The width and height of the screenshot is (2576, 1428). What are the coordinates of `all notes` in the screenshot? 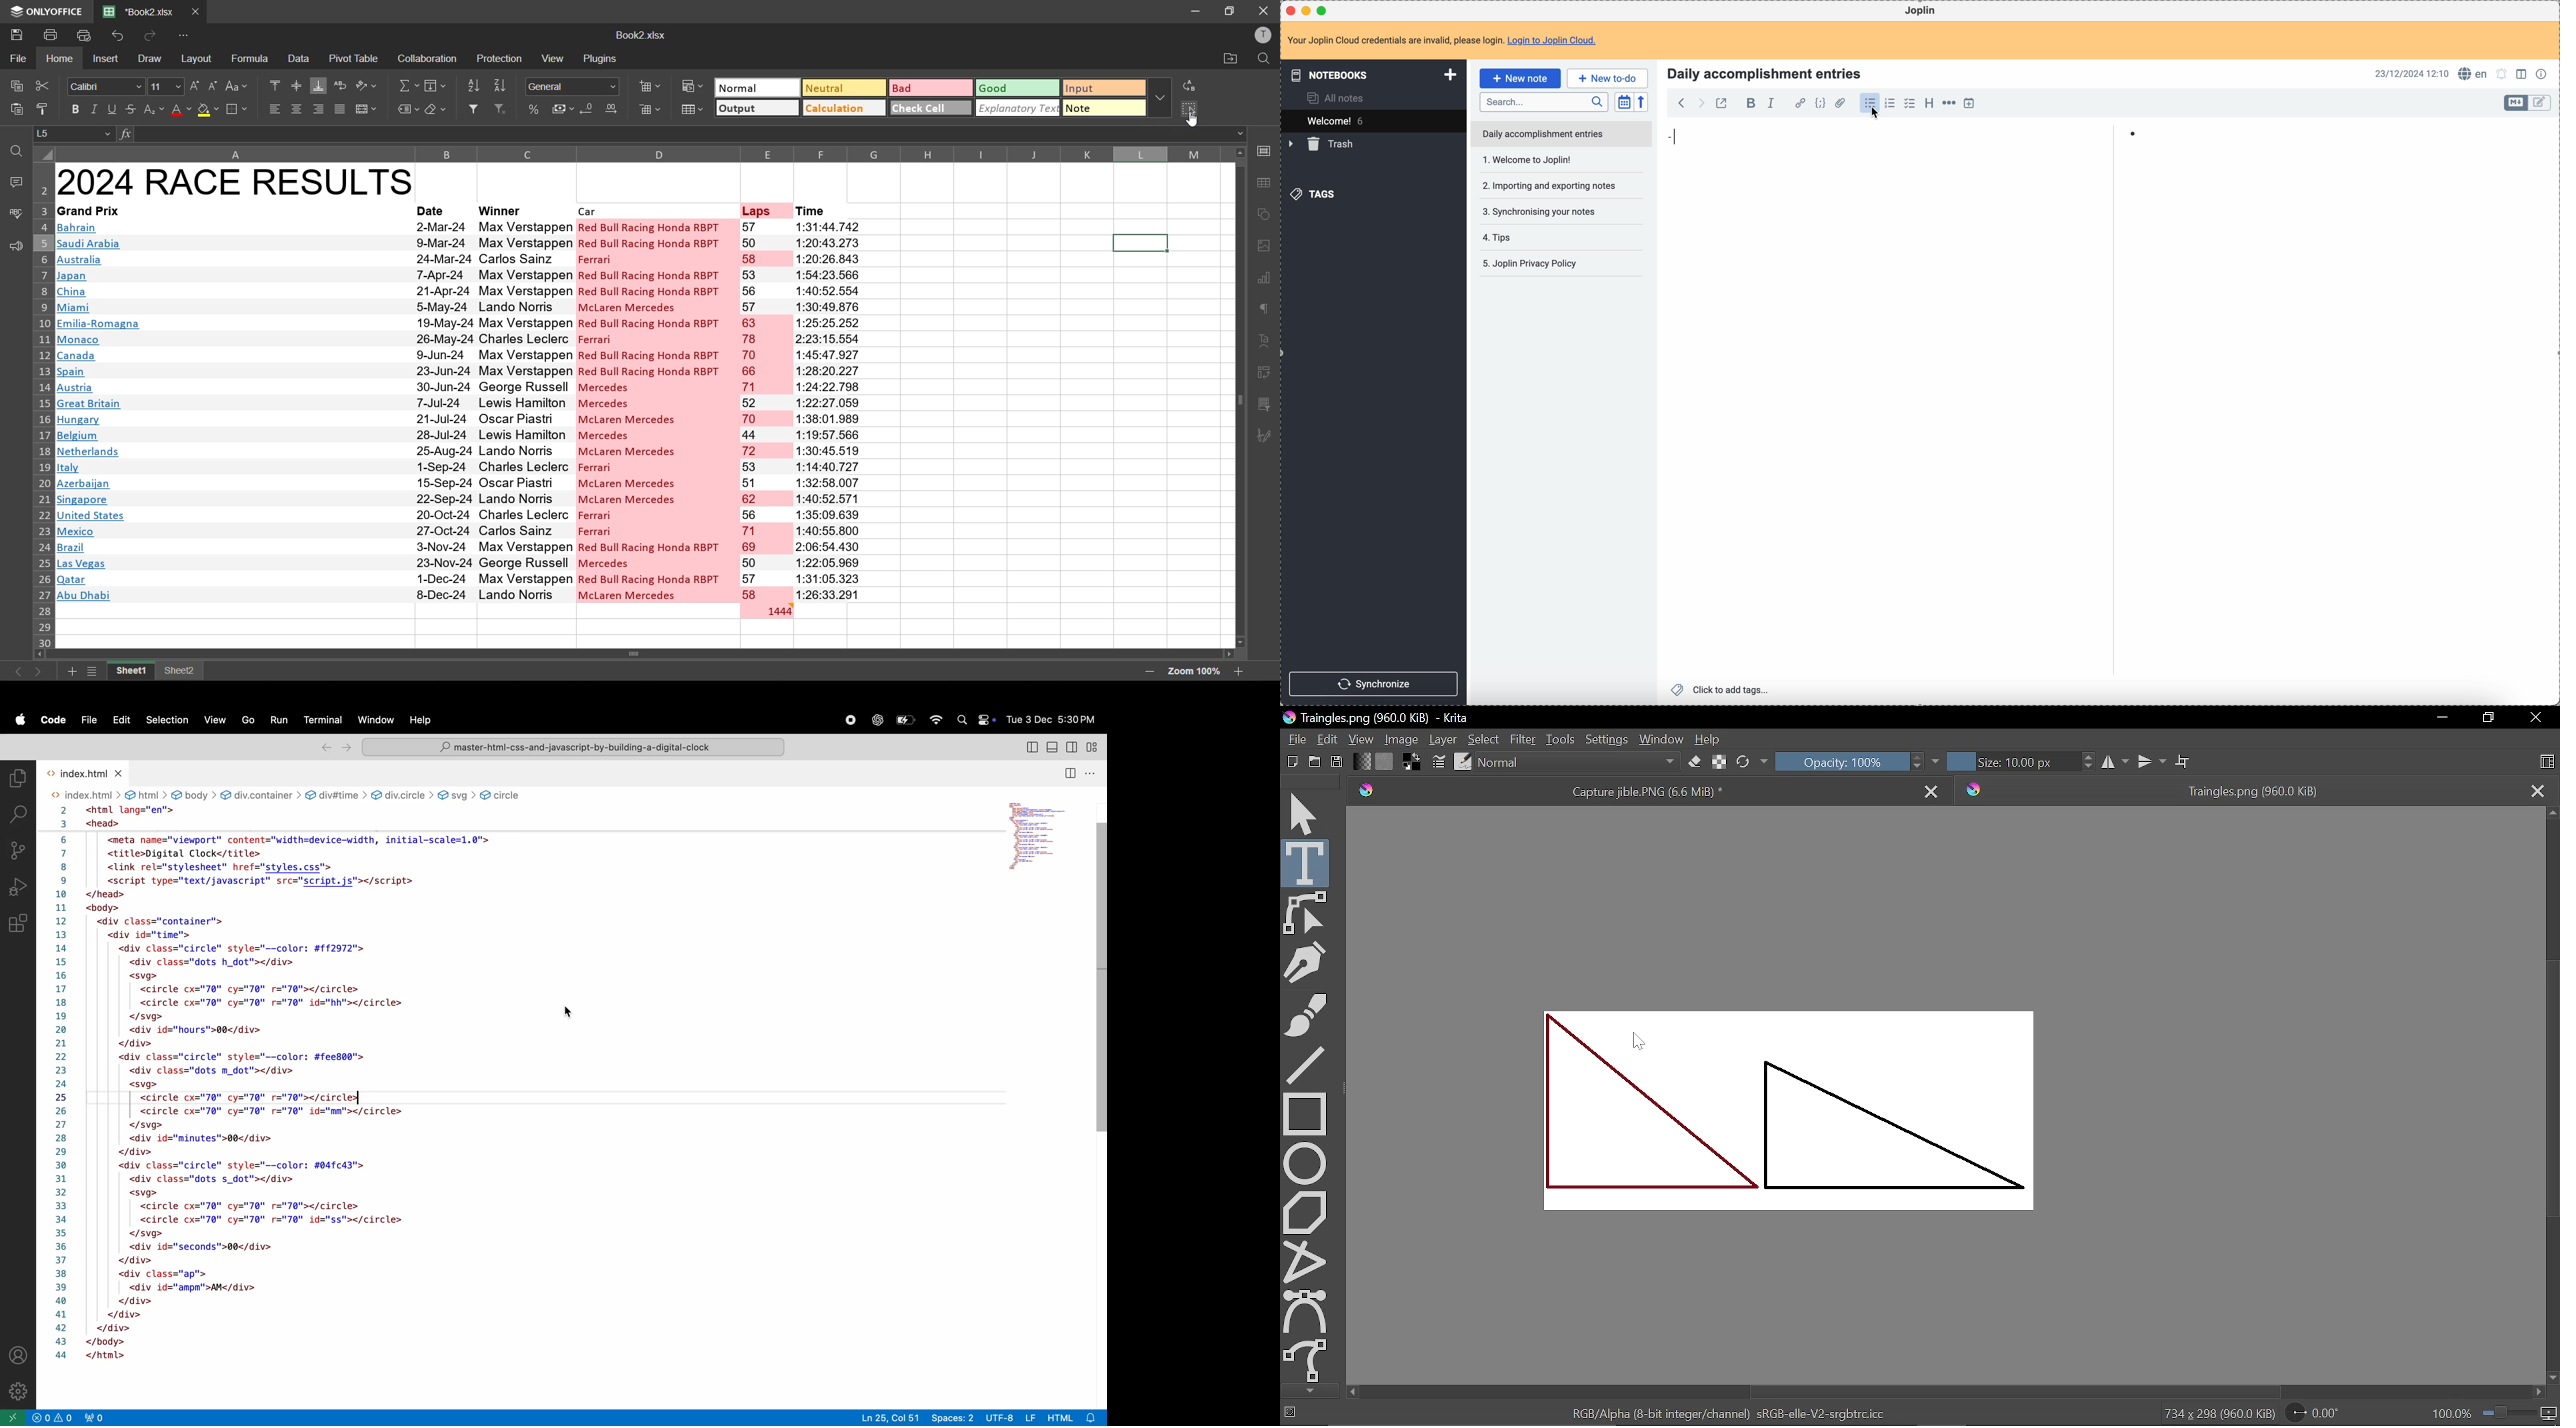 It's located at (1331, 98).